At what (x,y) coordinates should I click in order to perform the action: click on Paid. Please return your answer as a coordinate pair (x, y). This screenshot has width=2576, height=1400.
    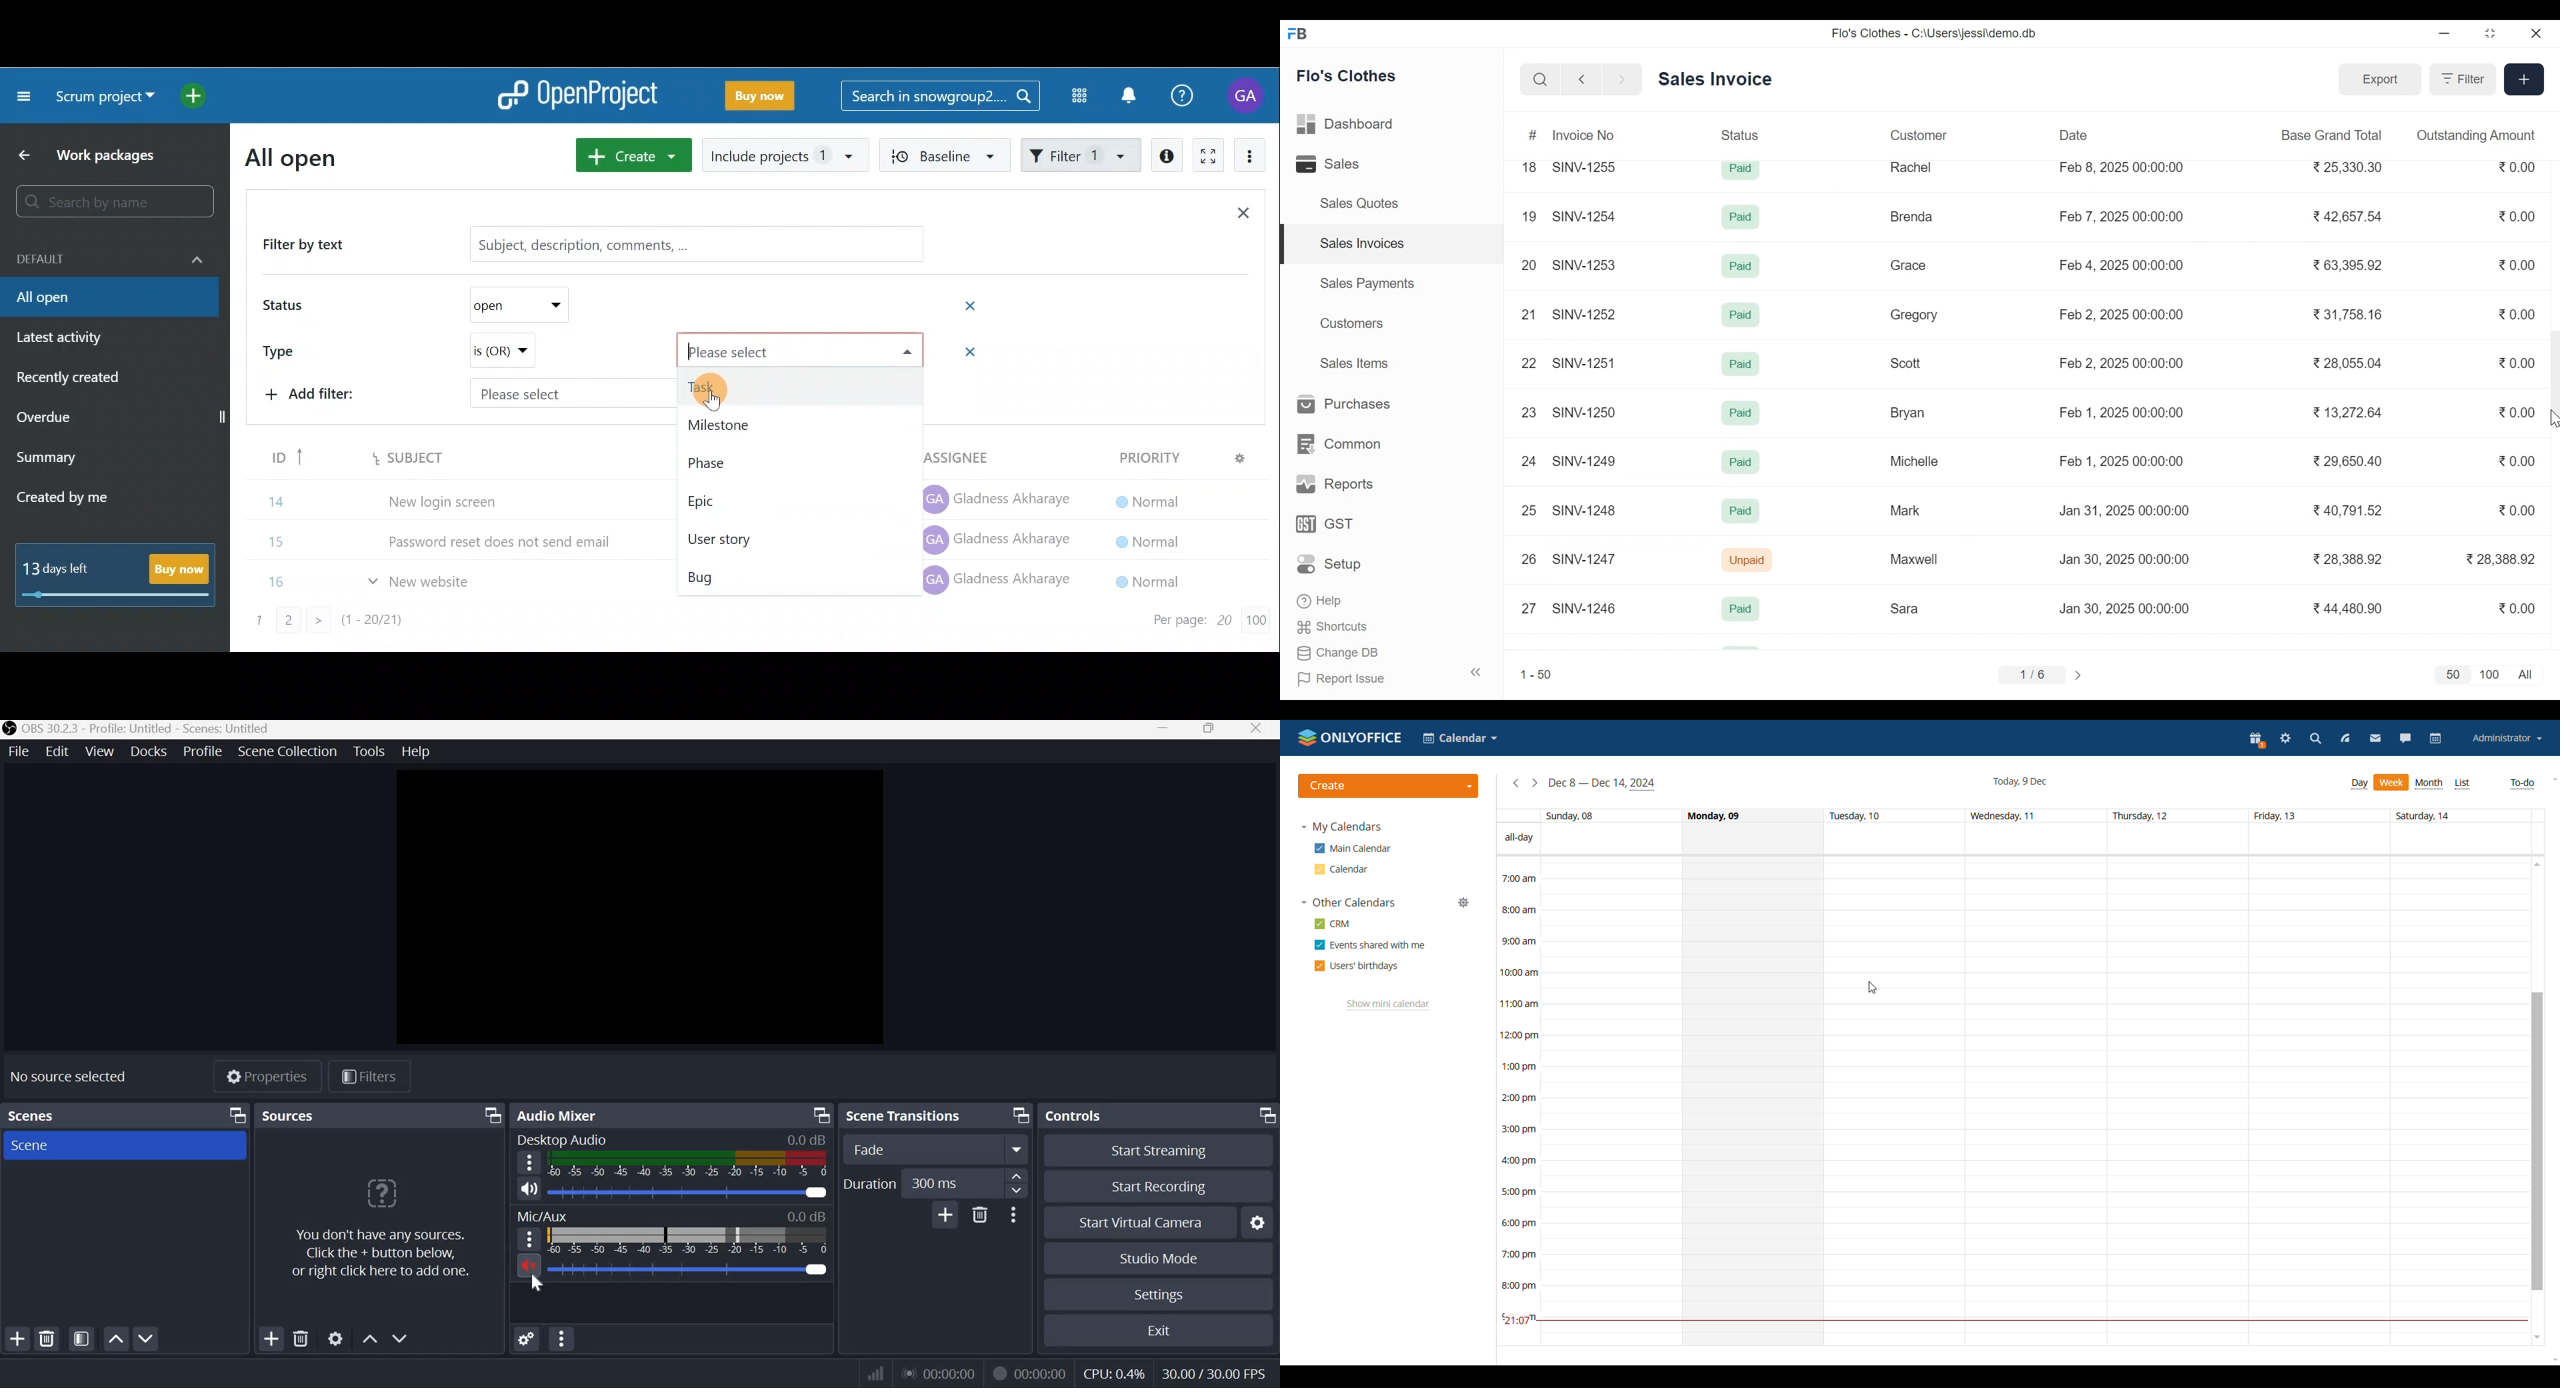
    Looking at the image, I should click on (1743, 267).